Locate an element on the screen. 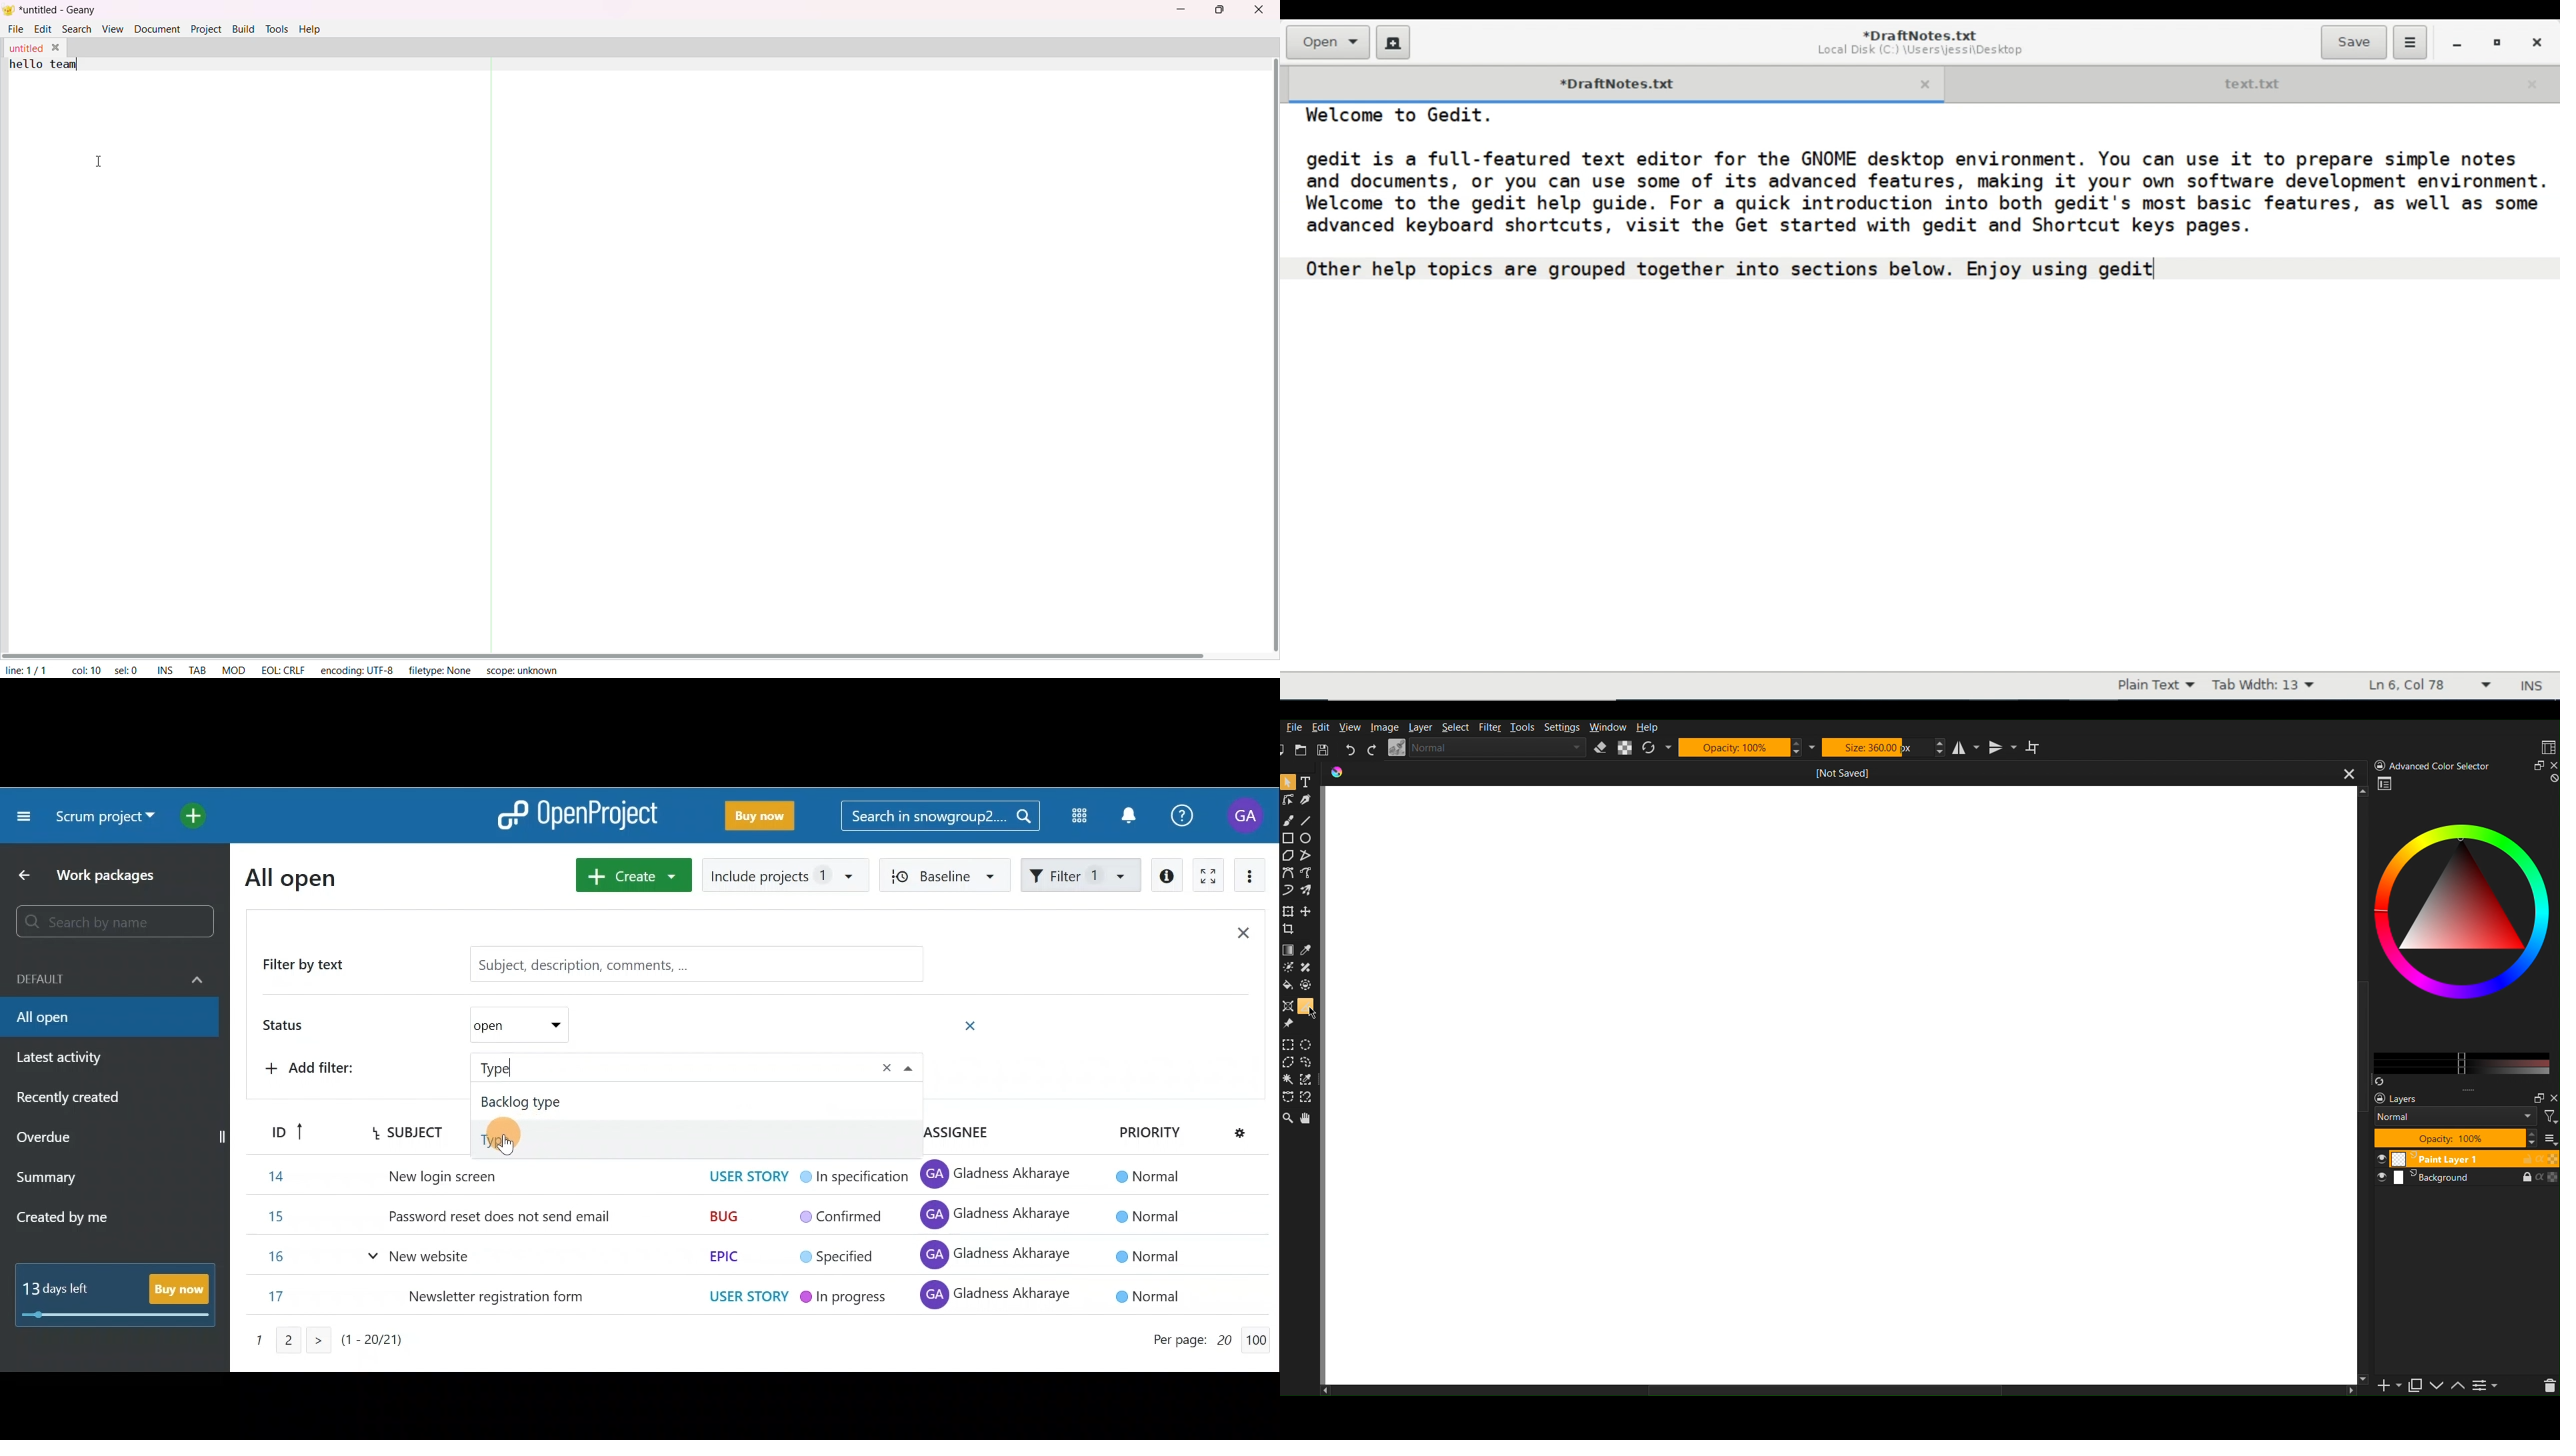 The height and width of the screenshot is (1456, 2576). Bezier Curve is located at coordinates (1309, 872).